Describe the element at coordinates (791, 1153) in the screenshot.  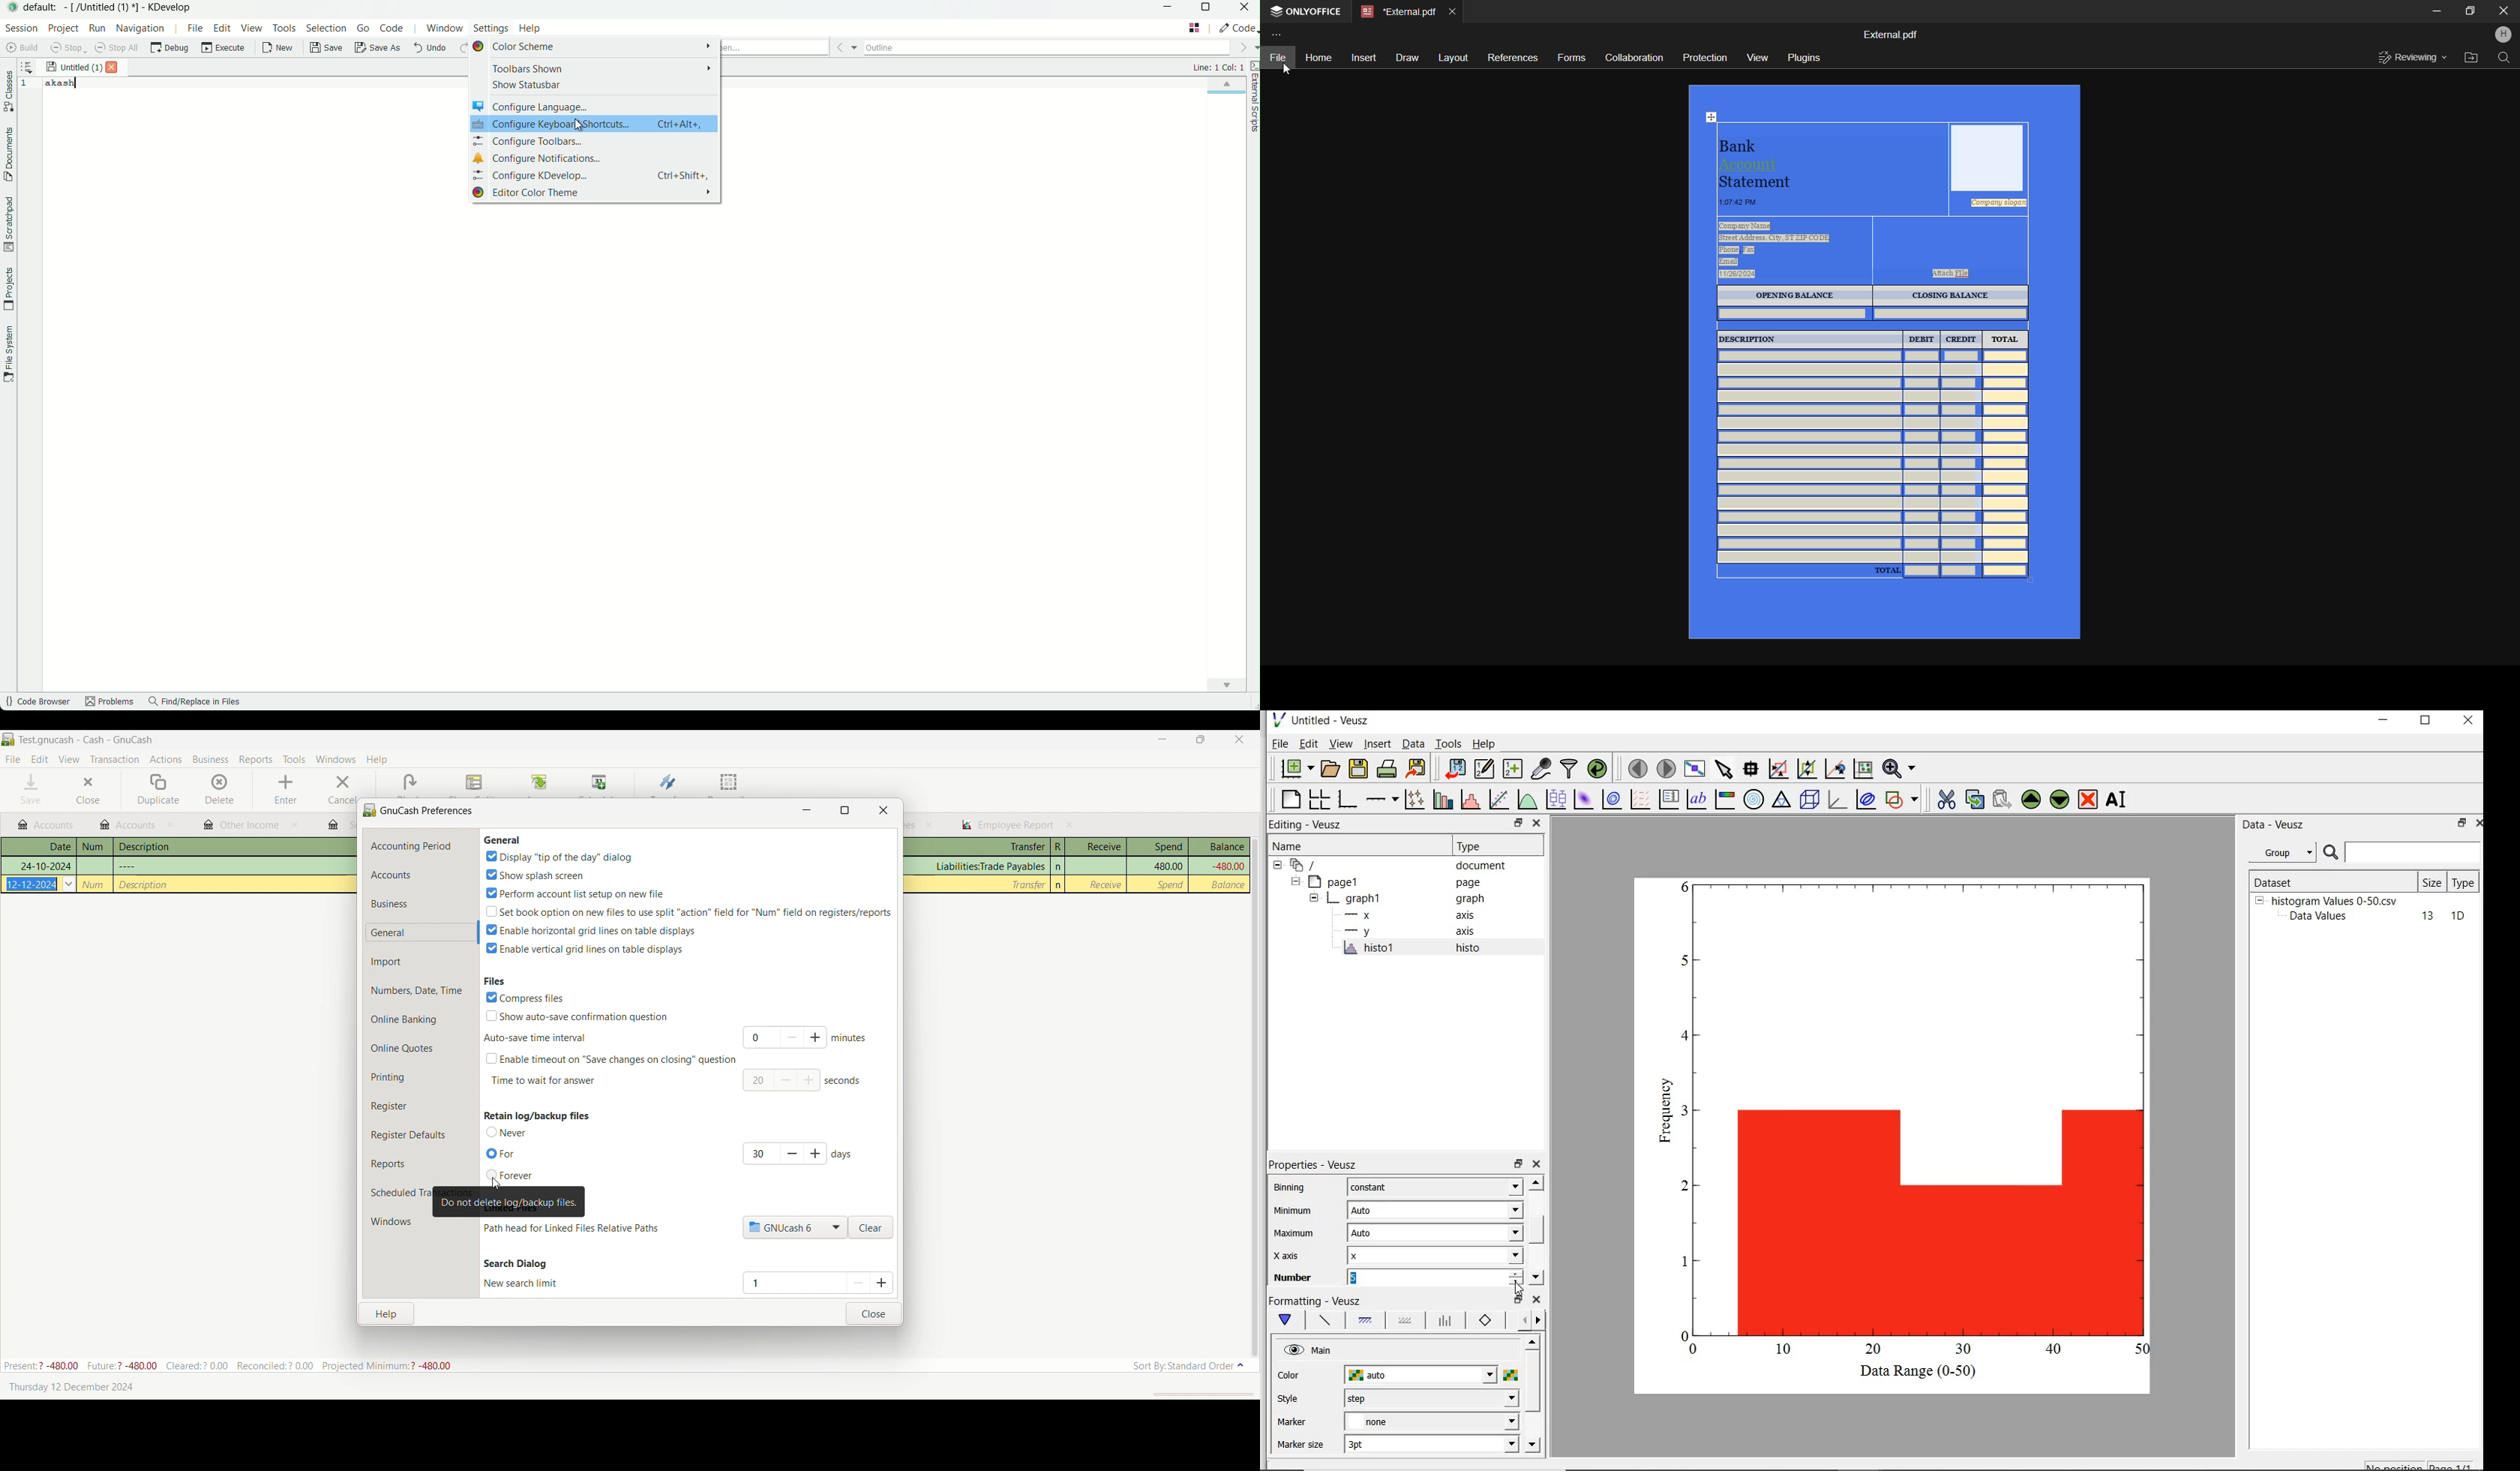
I see `Subtract ` at that location.